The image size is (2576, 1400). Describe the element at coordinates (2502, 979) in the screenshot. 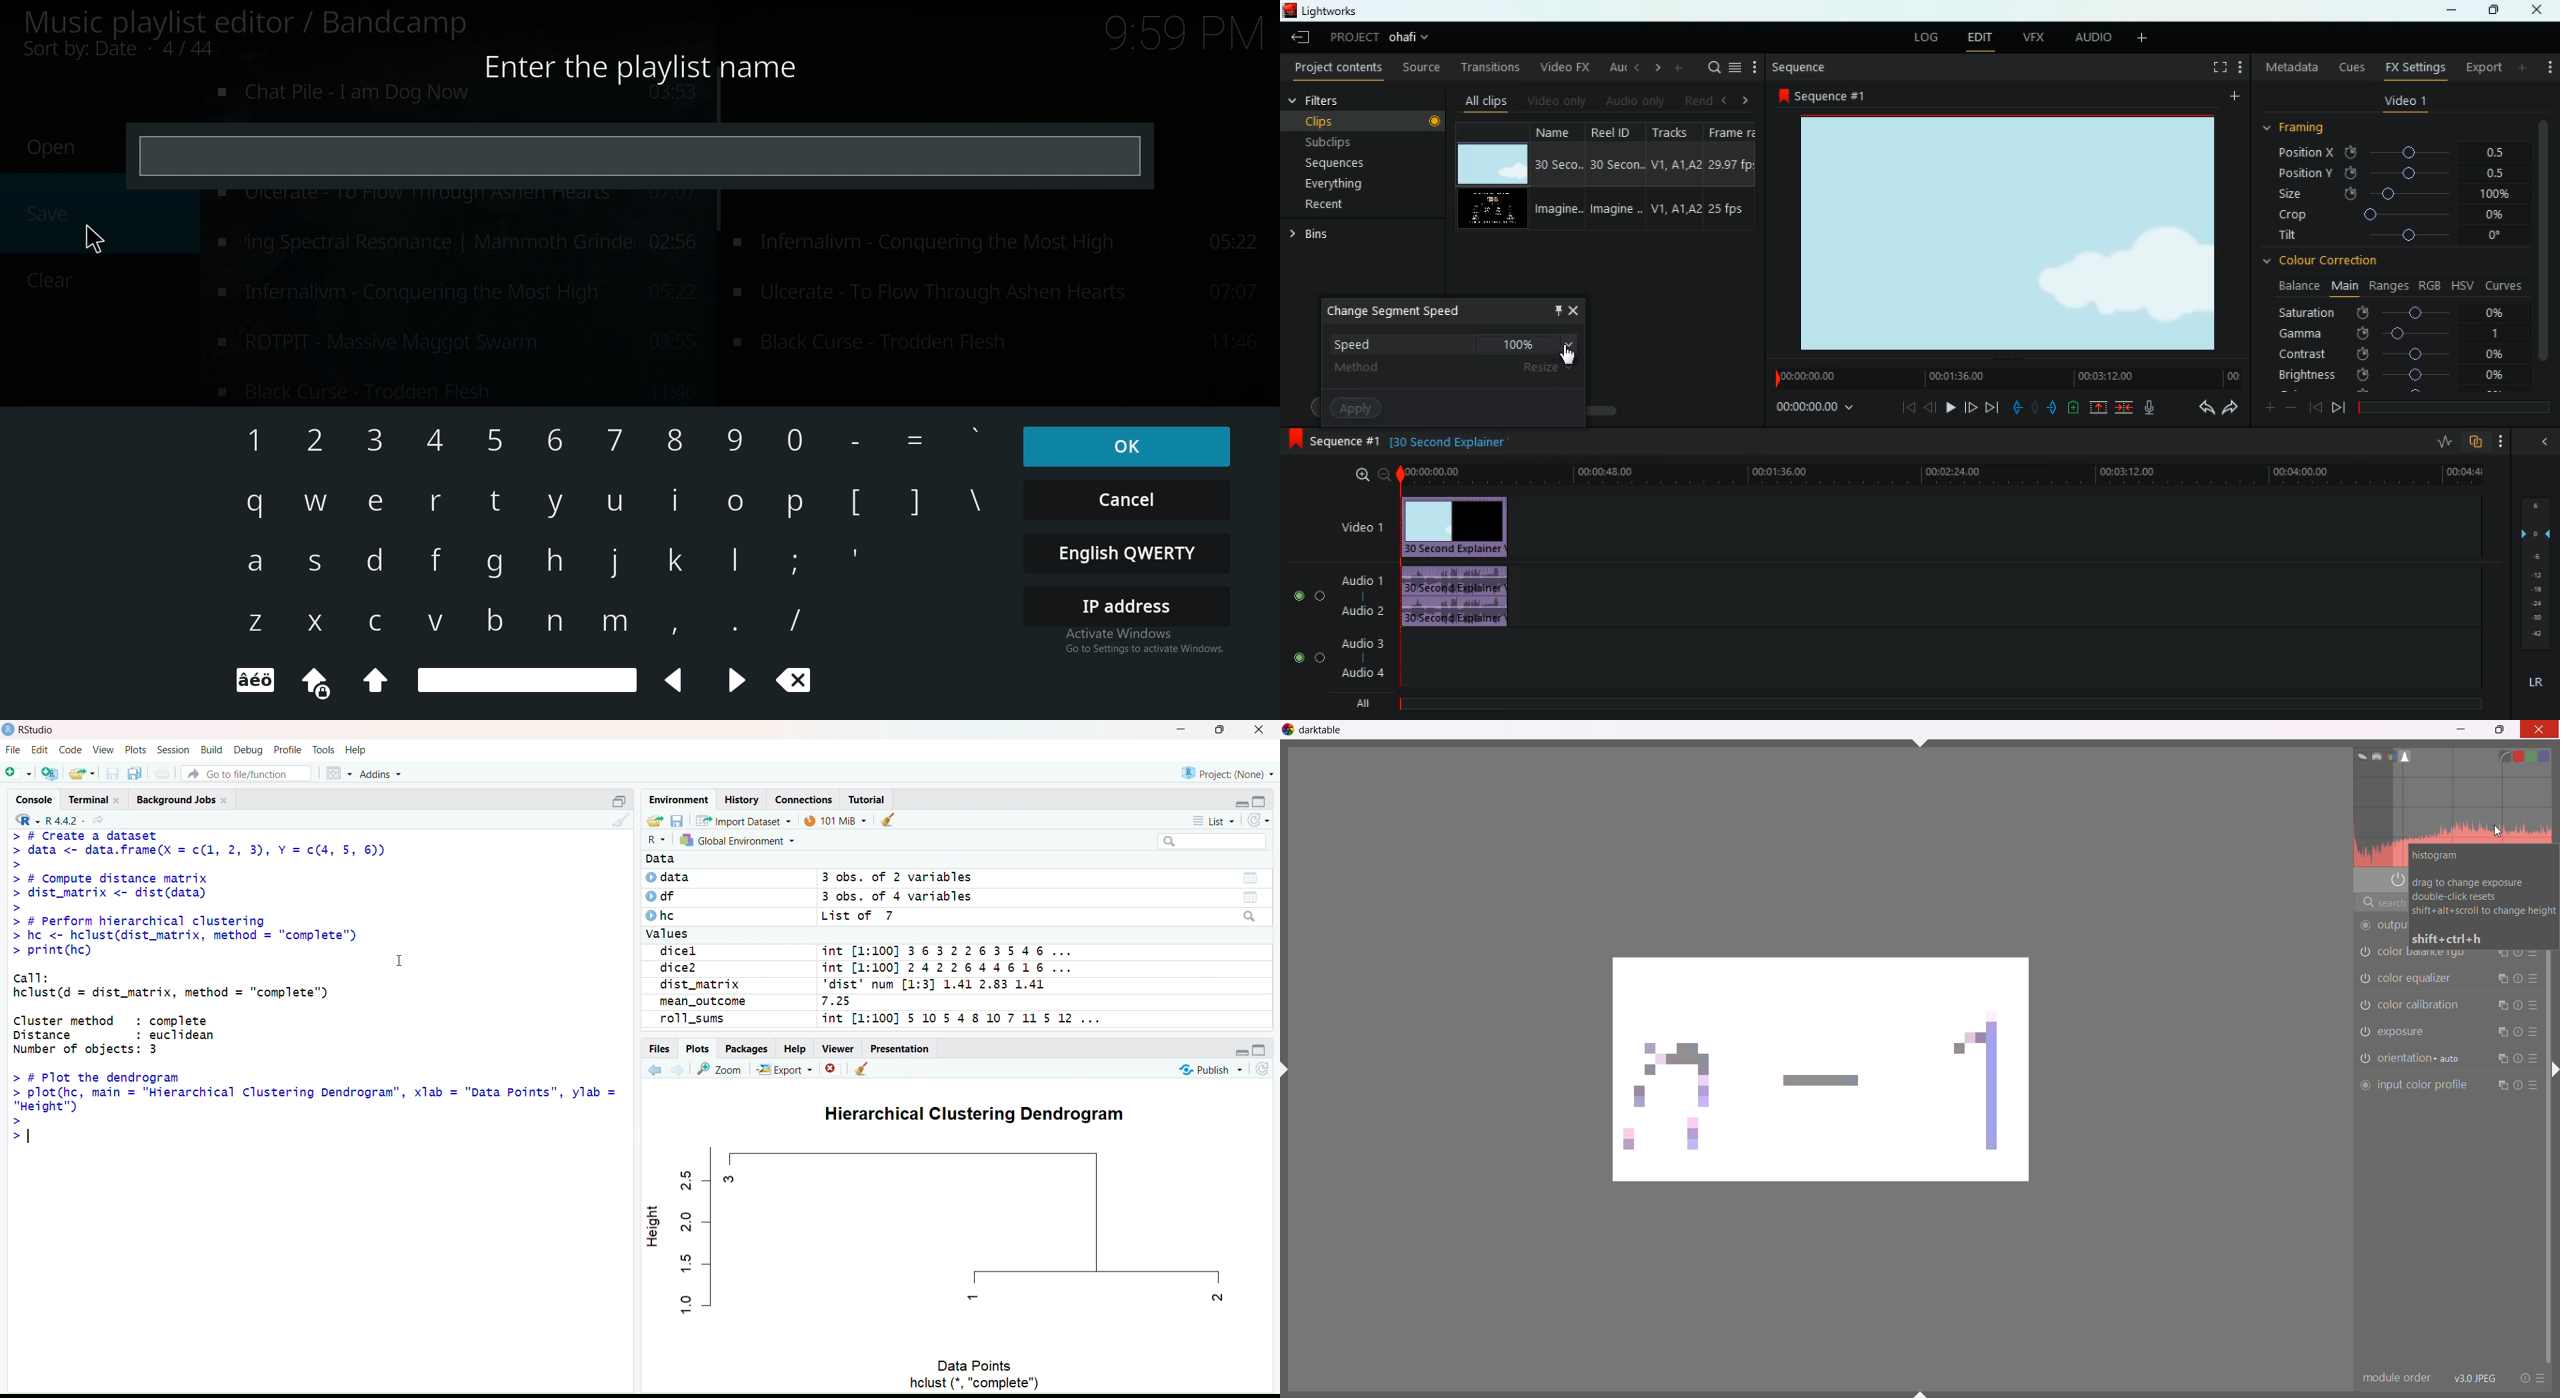

I see `instance` at that location.